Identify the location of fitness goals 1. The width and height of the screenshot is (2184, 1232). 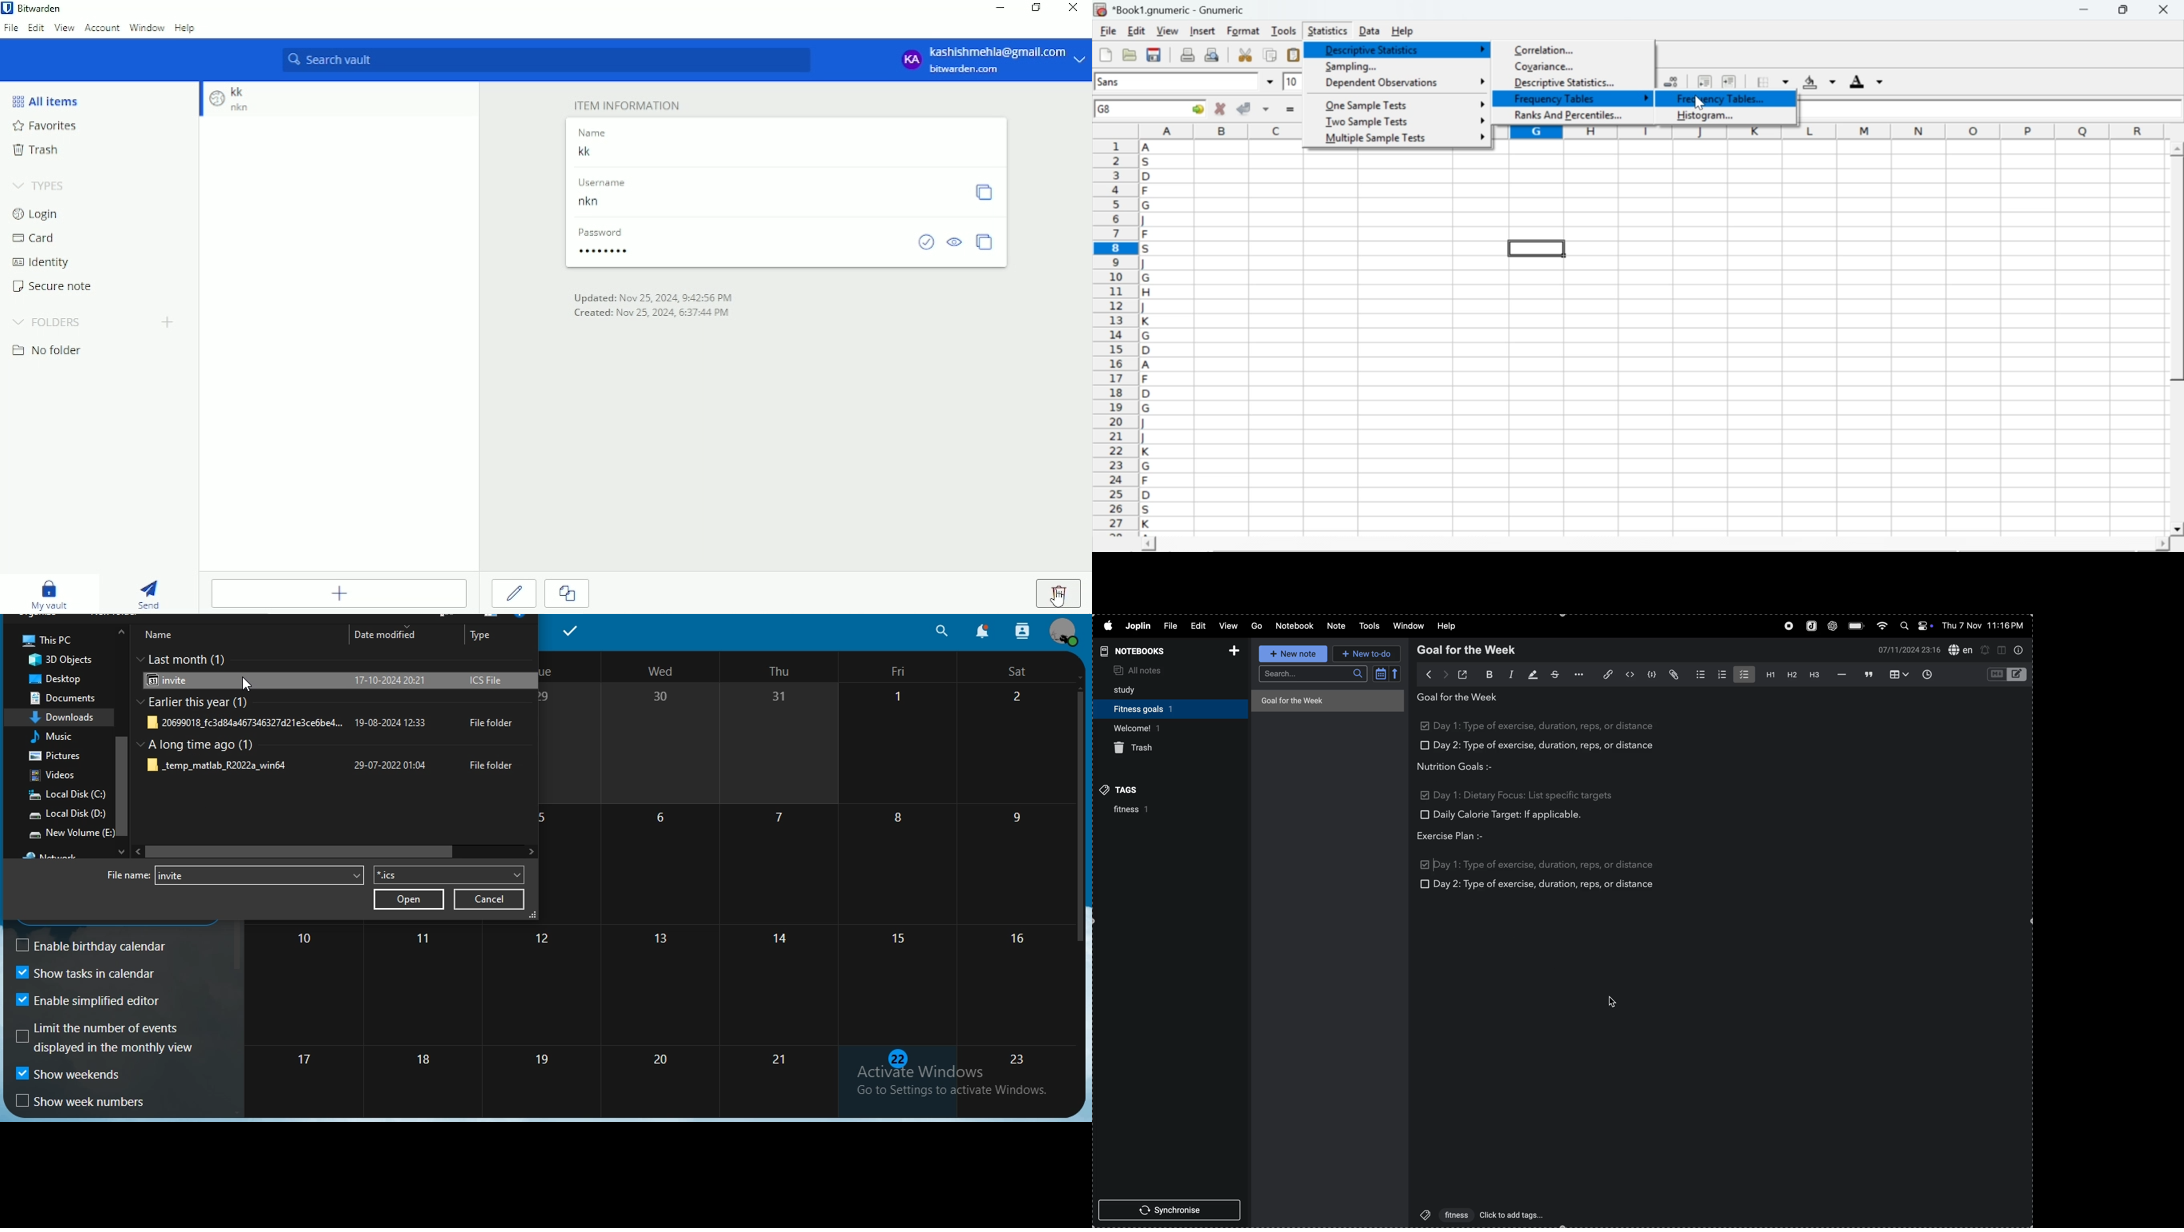
(1150, 707).